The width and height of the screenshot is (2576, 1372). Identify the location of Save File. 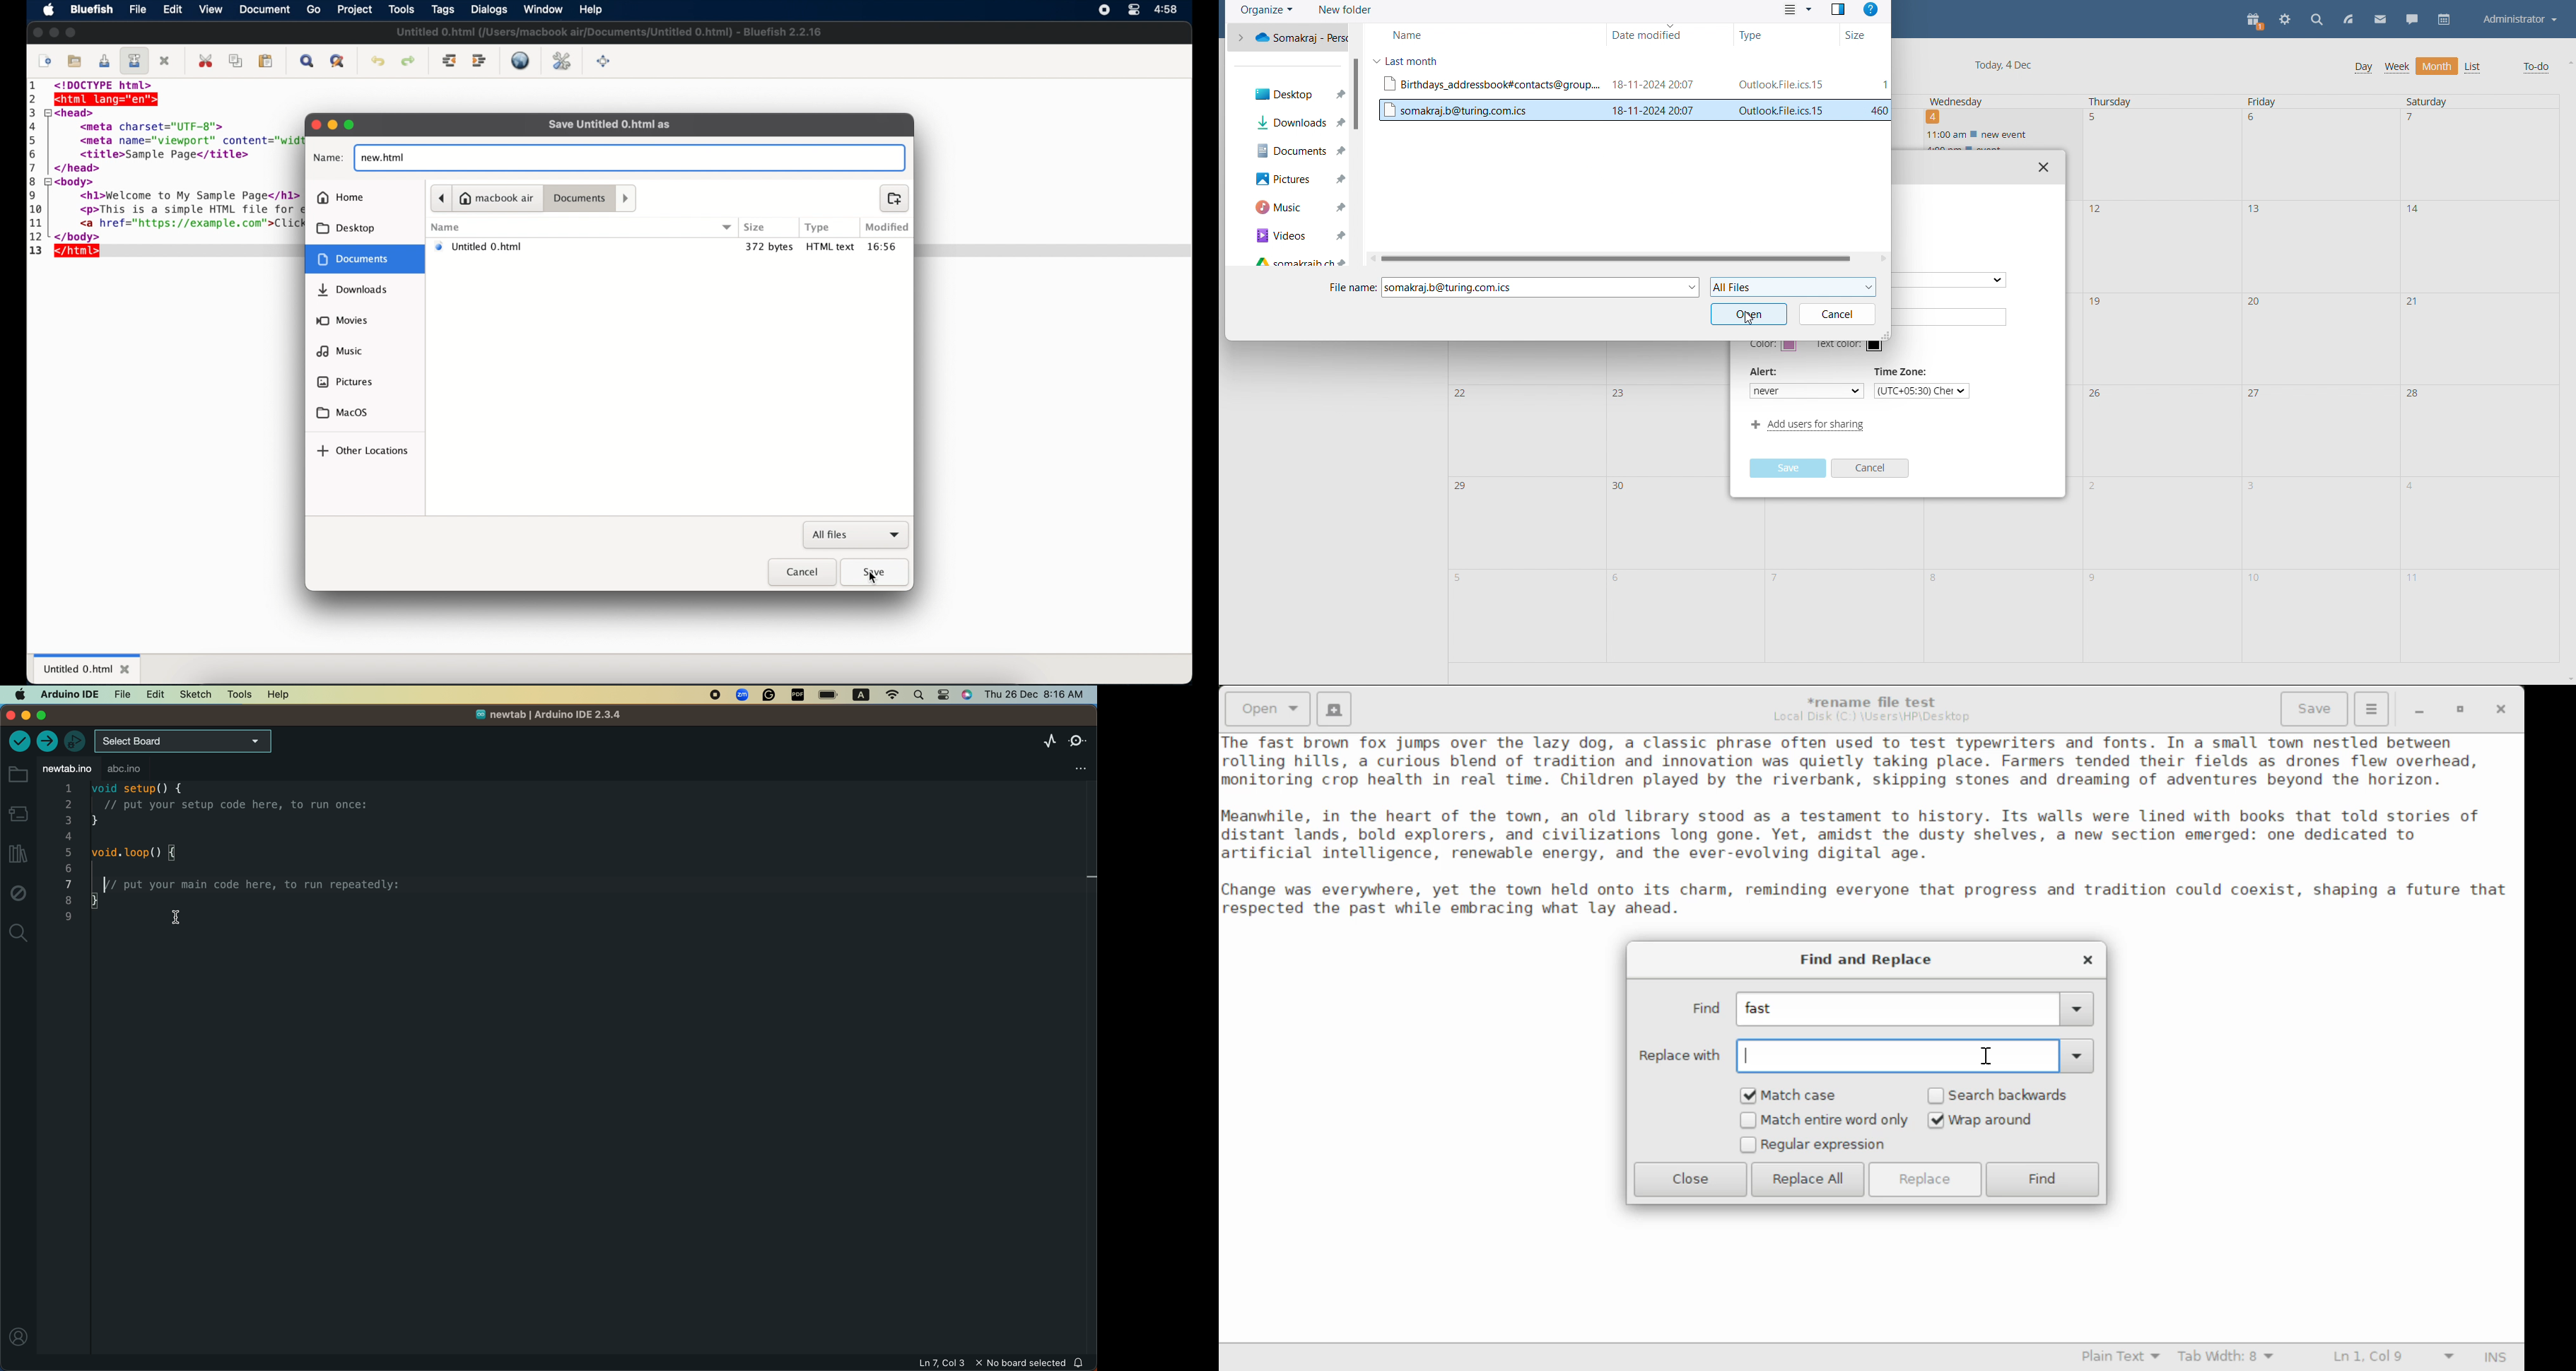
(2317, 707).